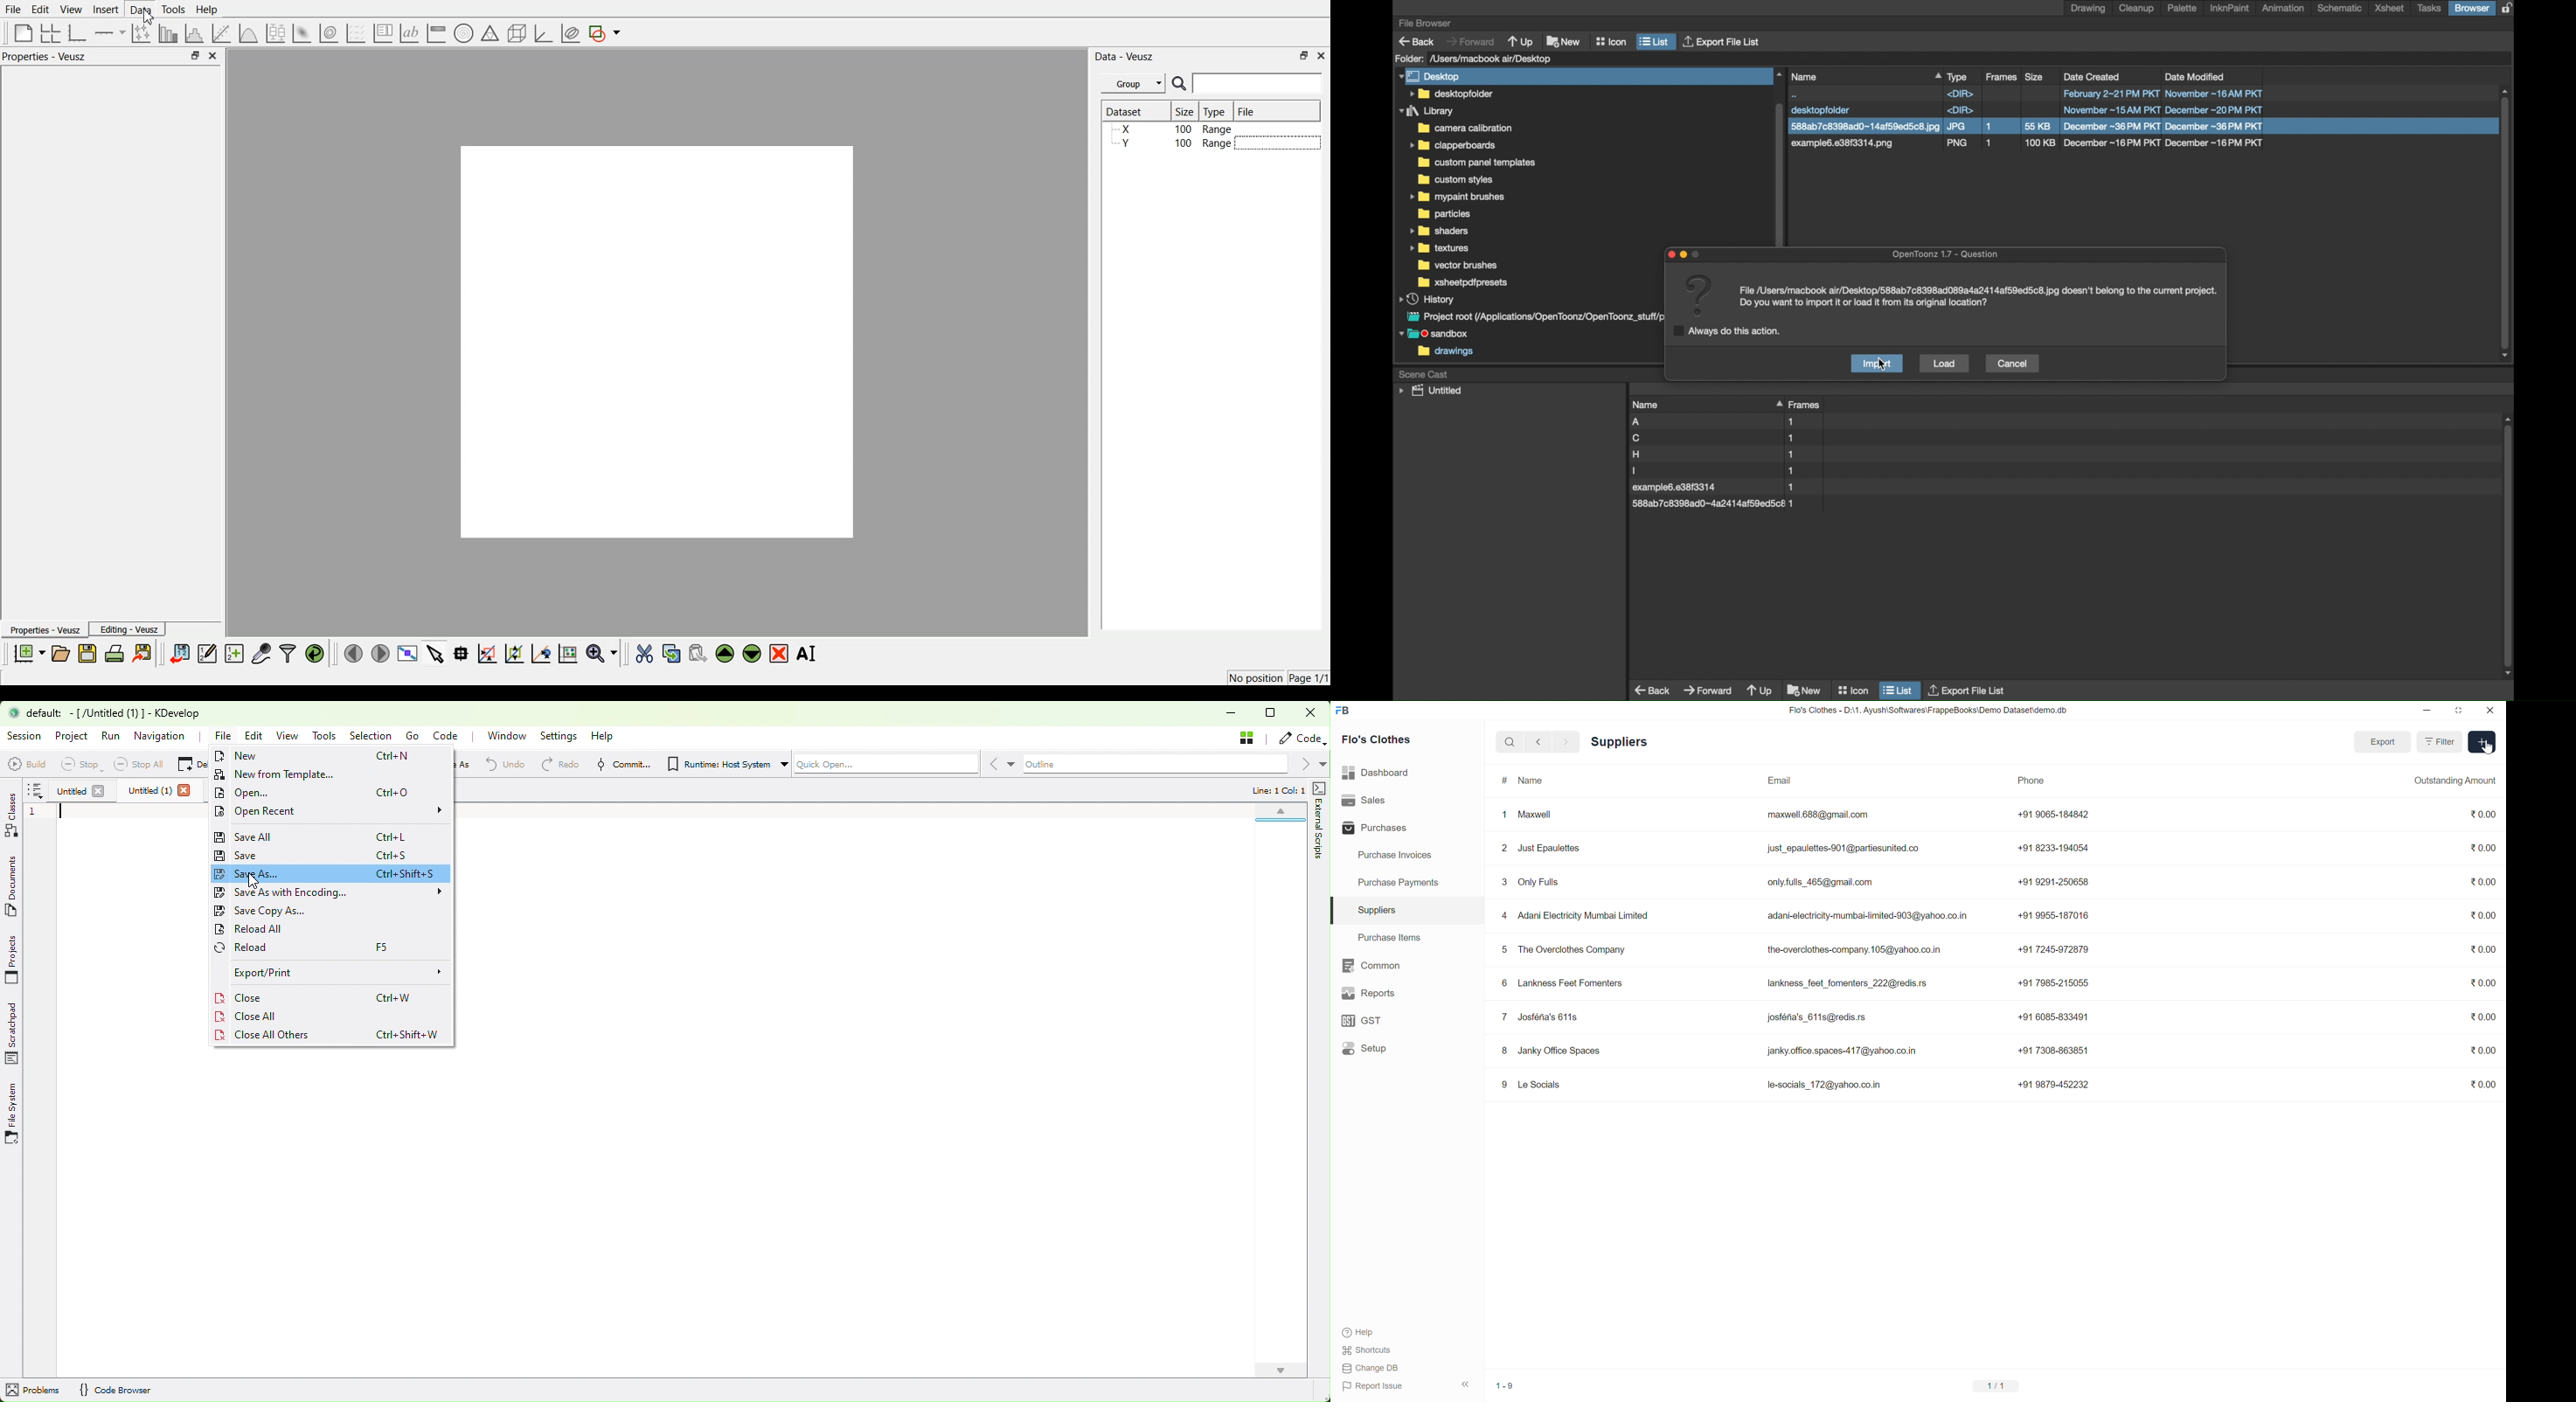 The height and width of the screenshot is (1428, 2576). What do you see at coordinates (408, 653) in the screenshot?
I see `View plot full screen` at bounding box center [408, 653].